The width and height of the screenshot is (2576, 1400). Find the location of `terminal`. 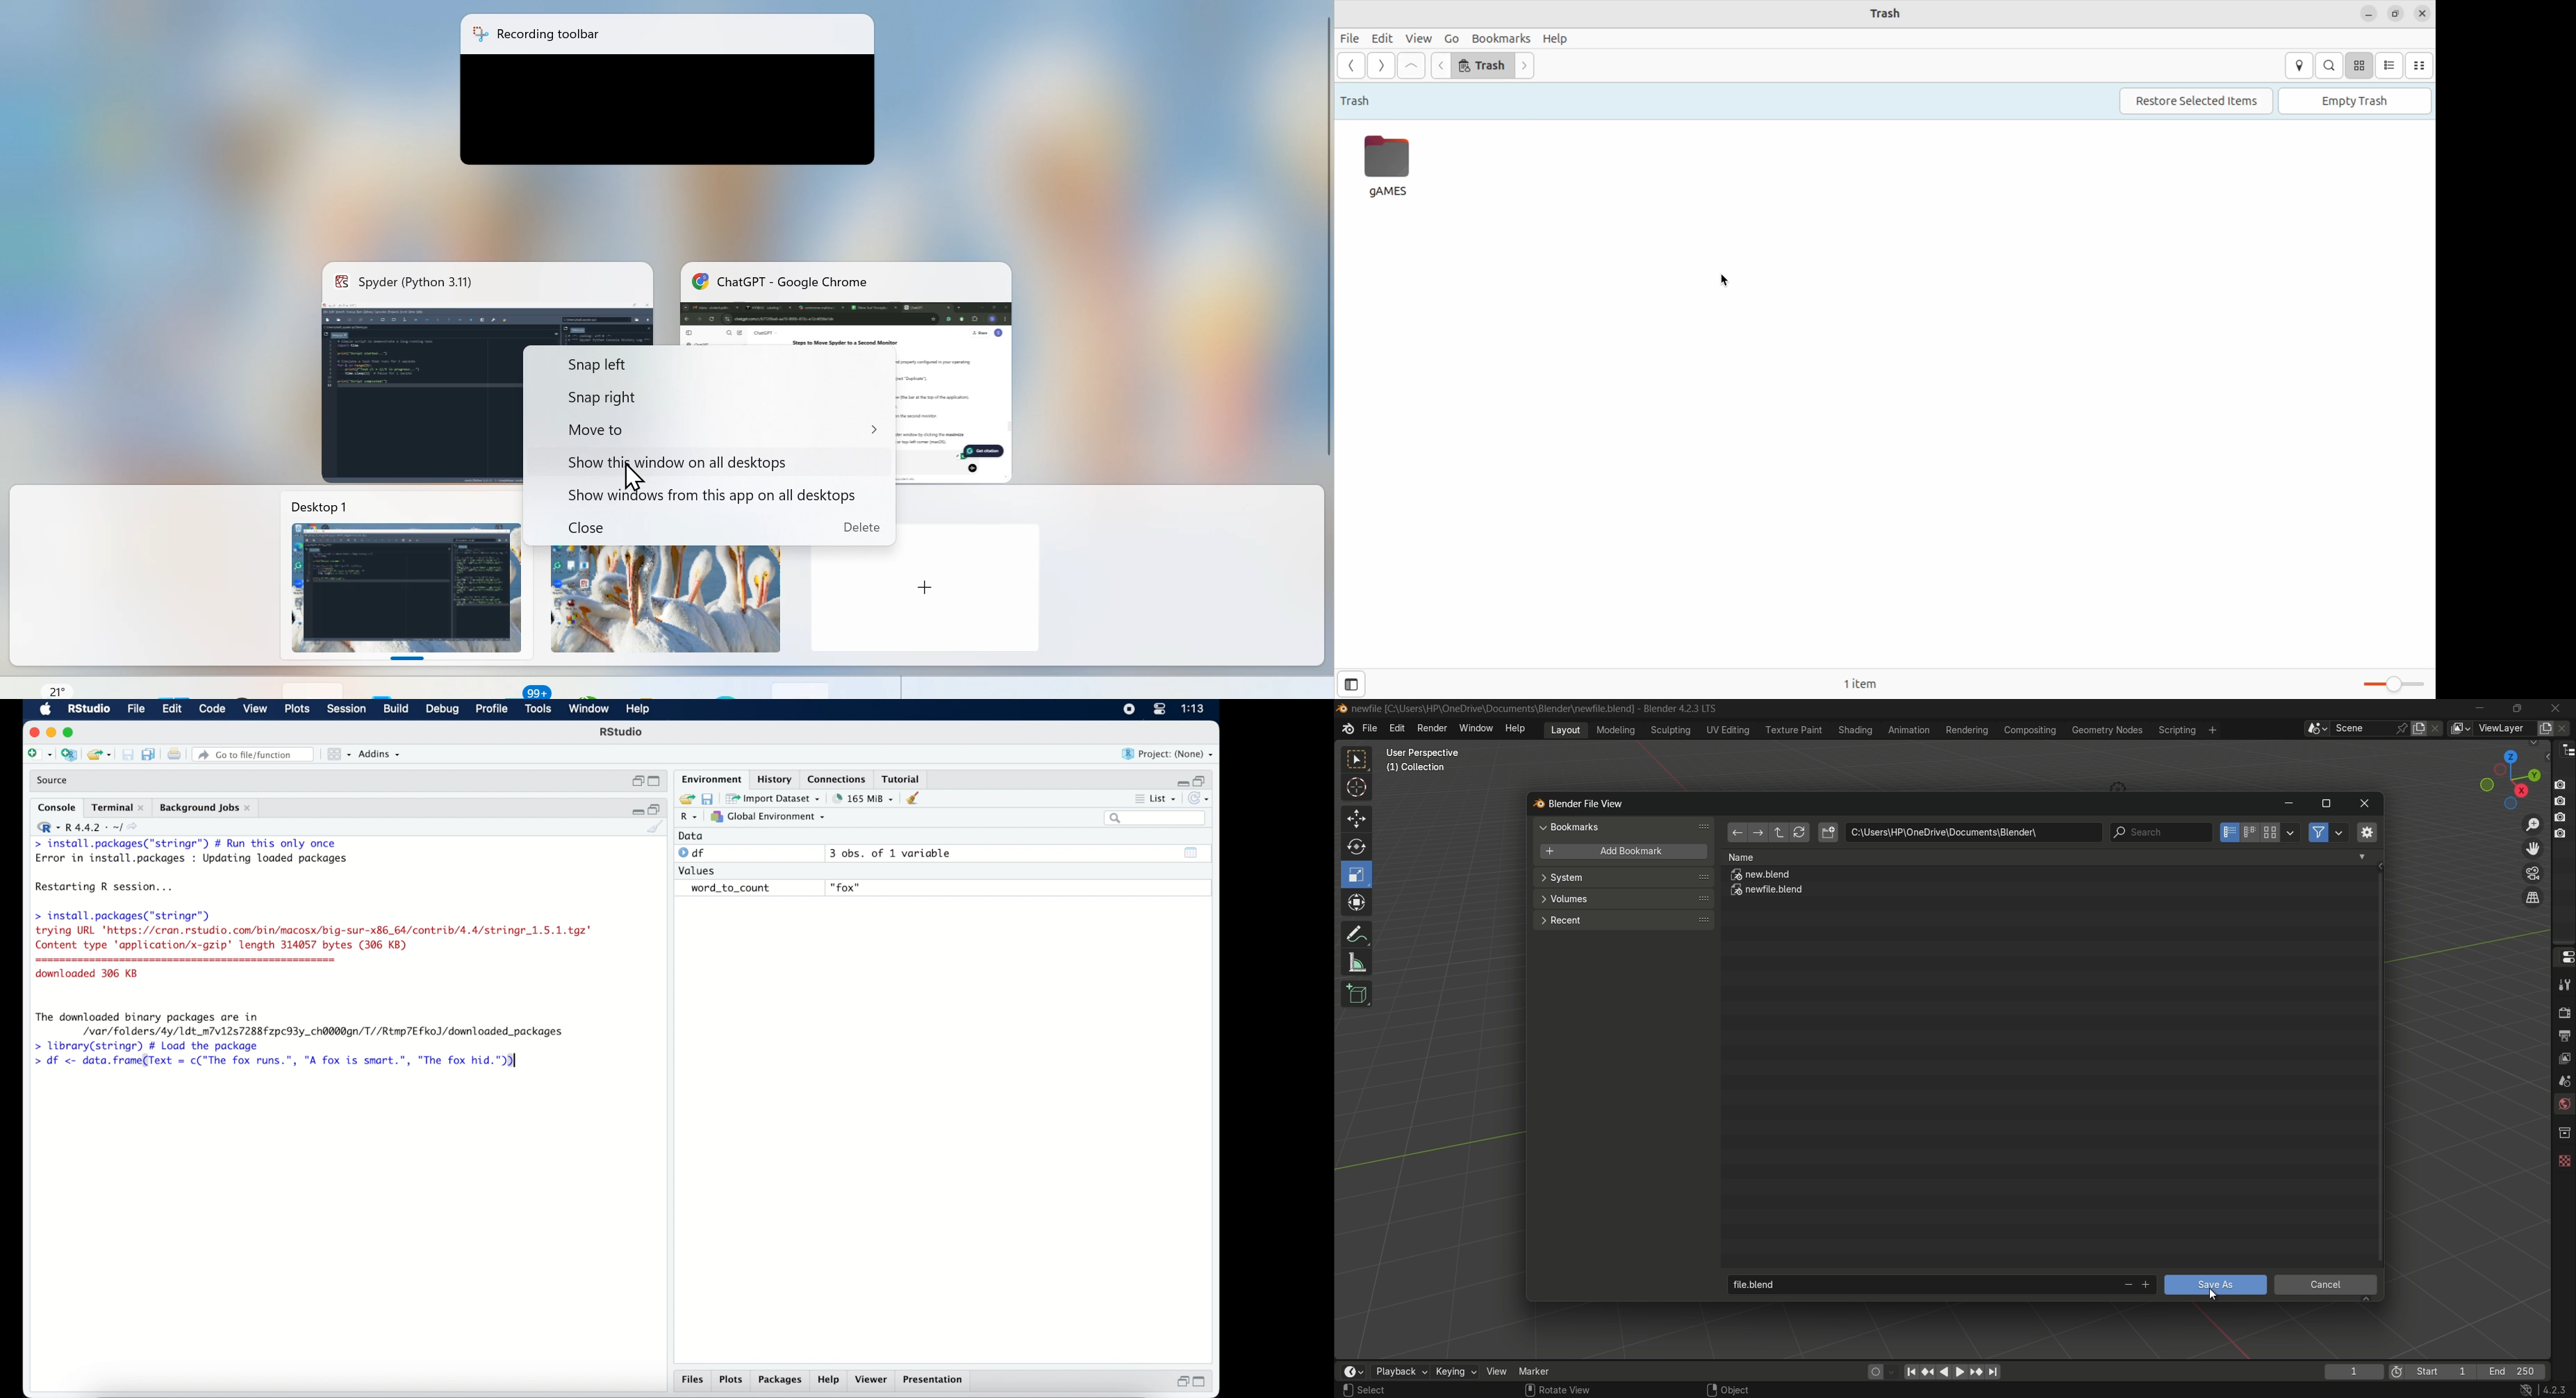

terminal is located at coordinates (118, 808).